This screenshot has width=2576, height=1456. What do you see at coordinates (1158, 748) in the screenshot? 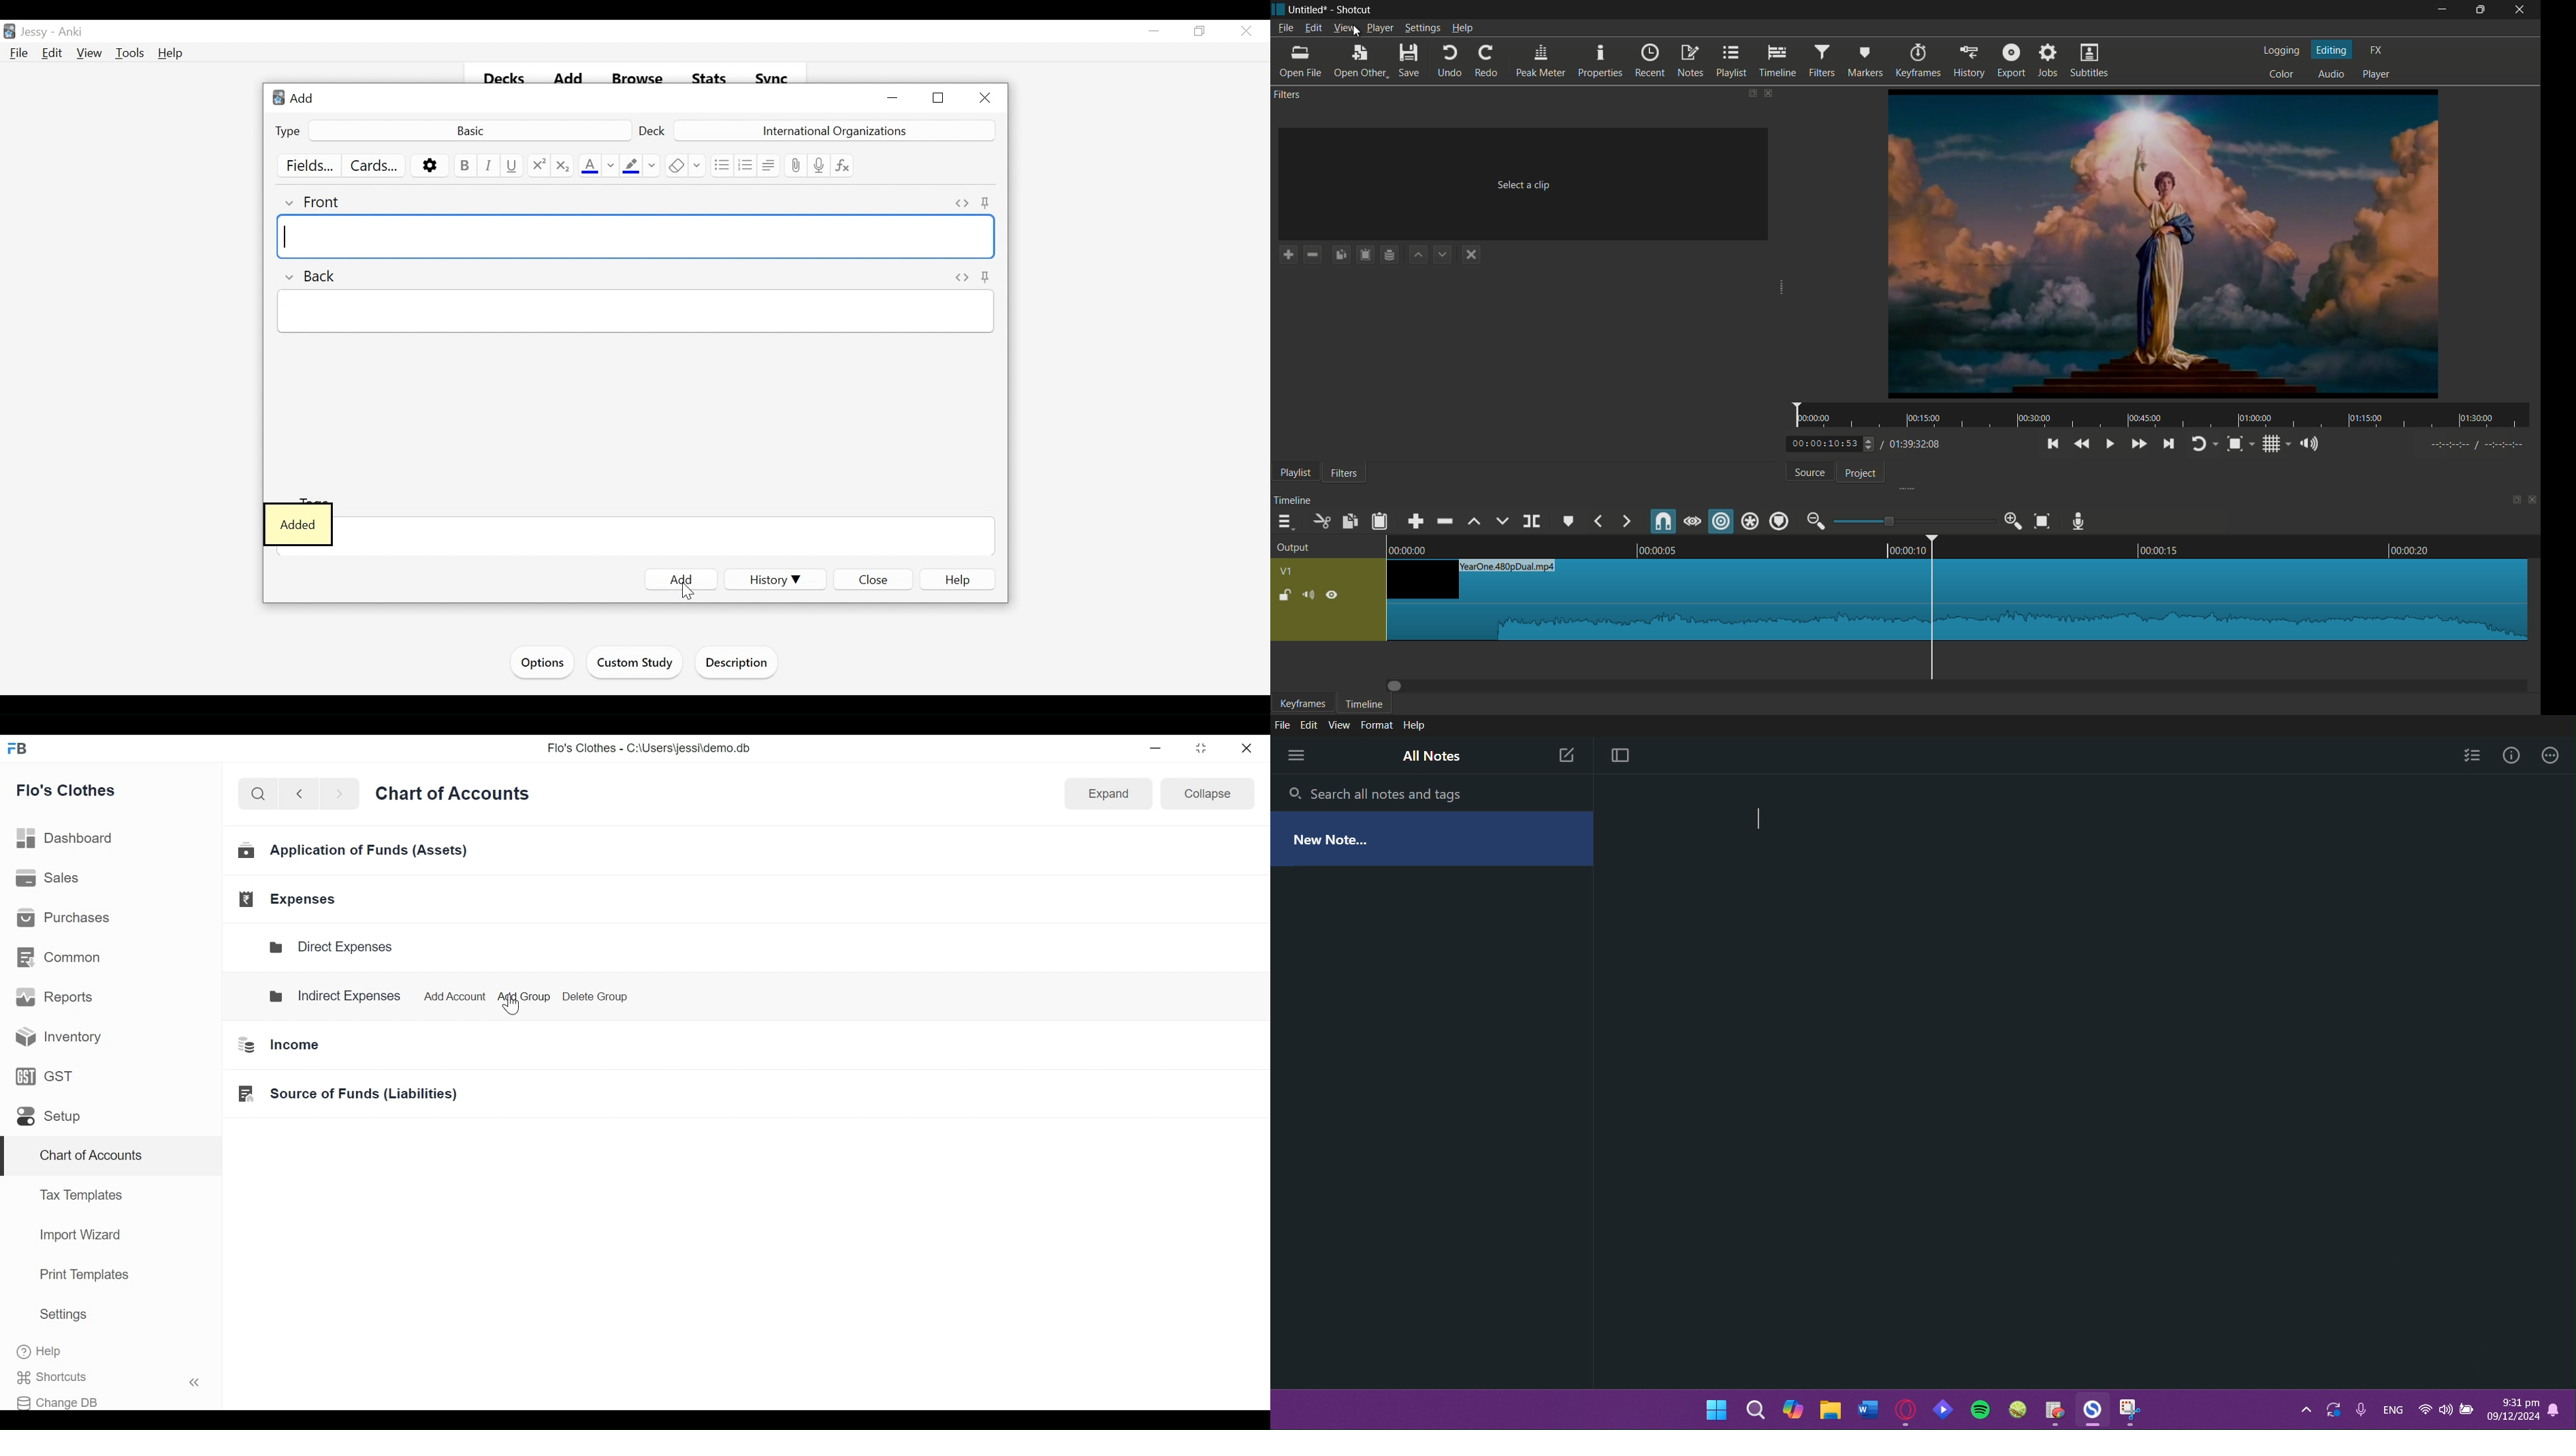
I see `minimize` at bounding box center [1158, 748].